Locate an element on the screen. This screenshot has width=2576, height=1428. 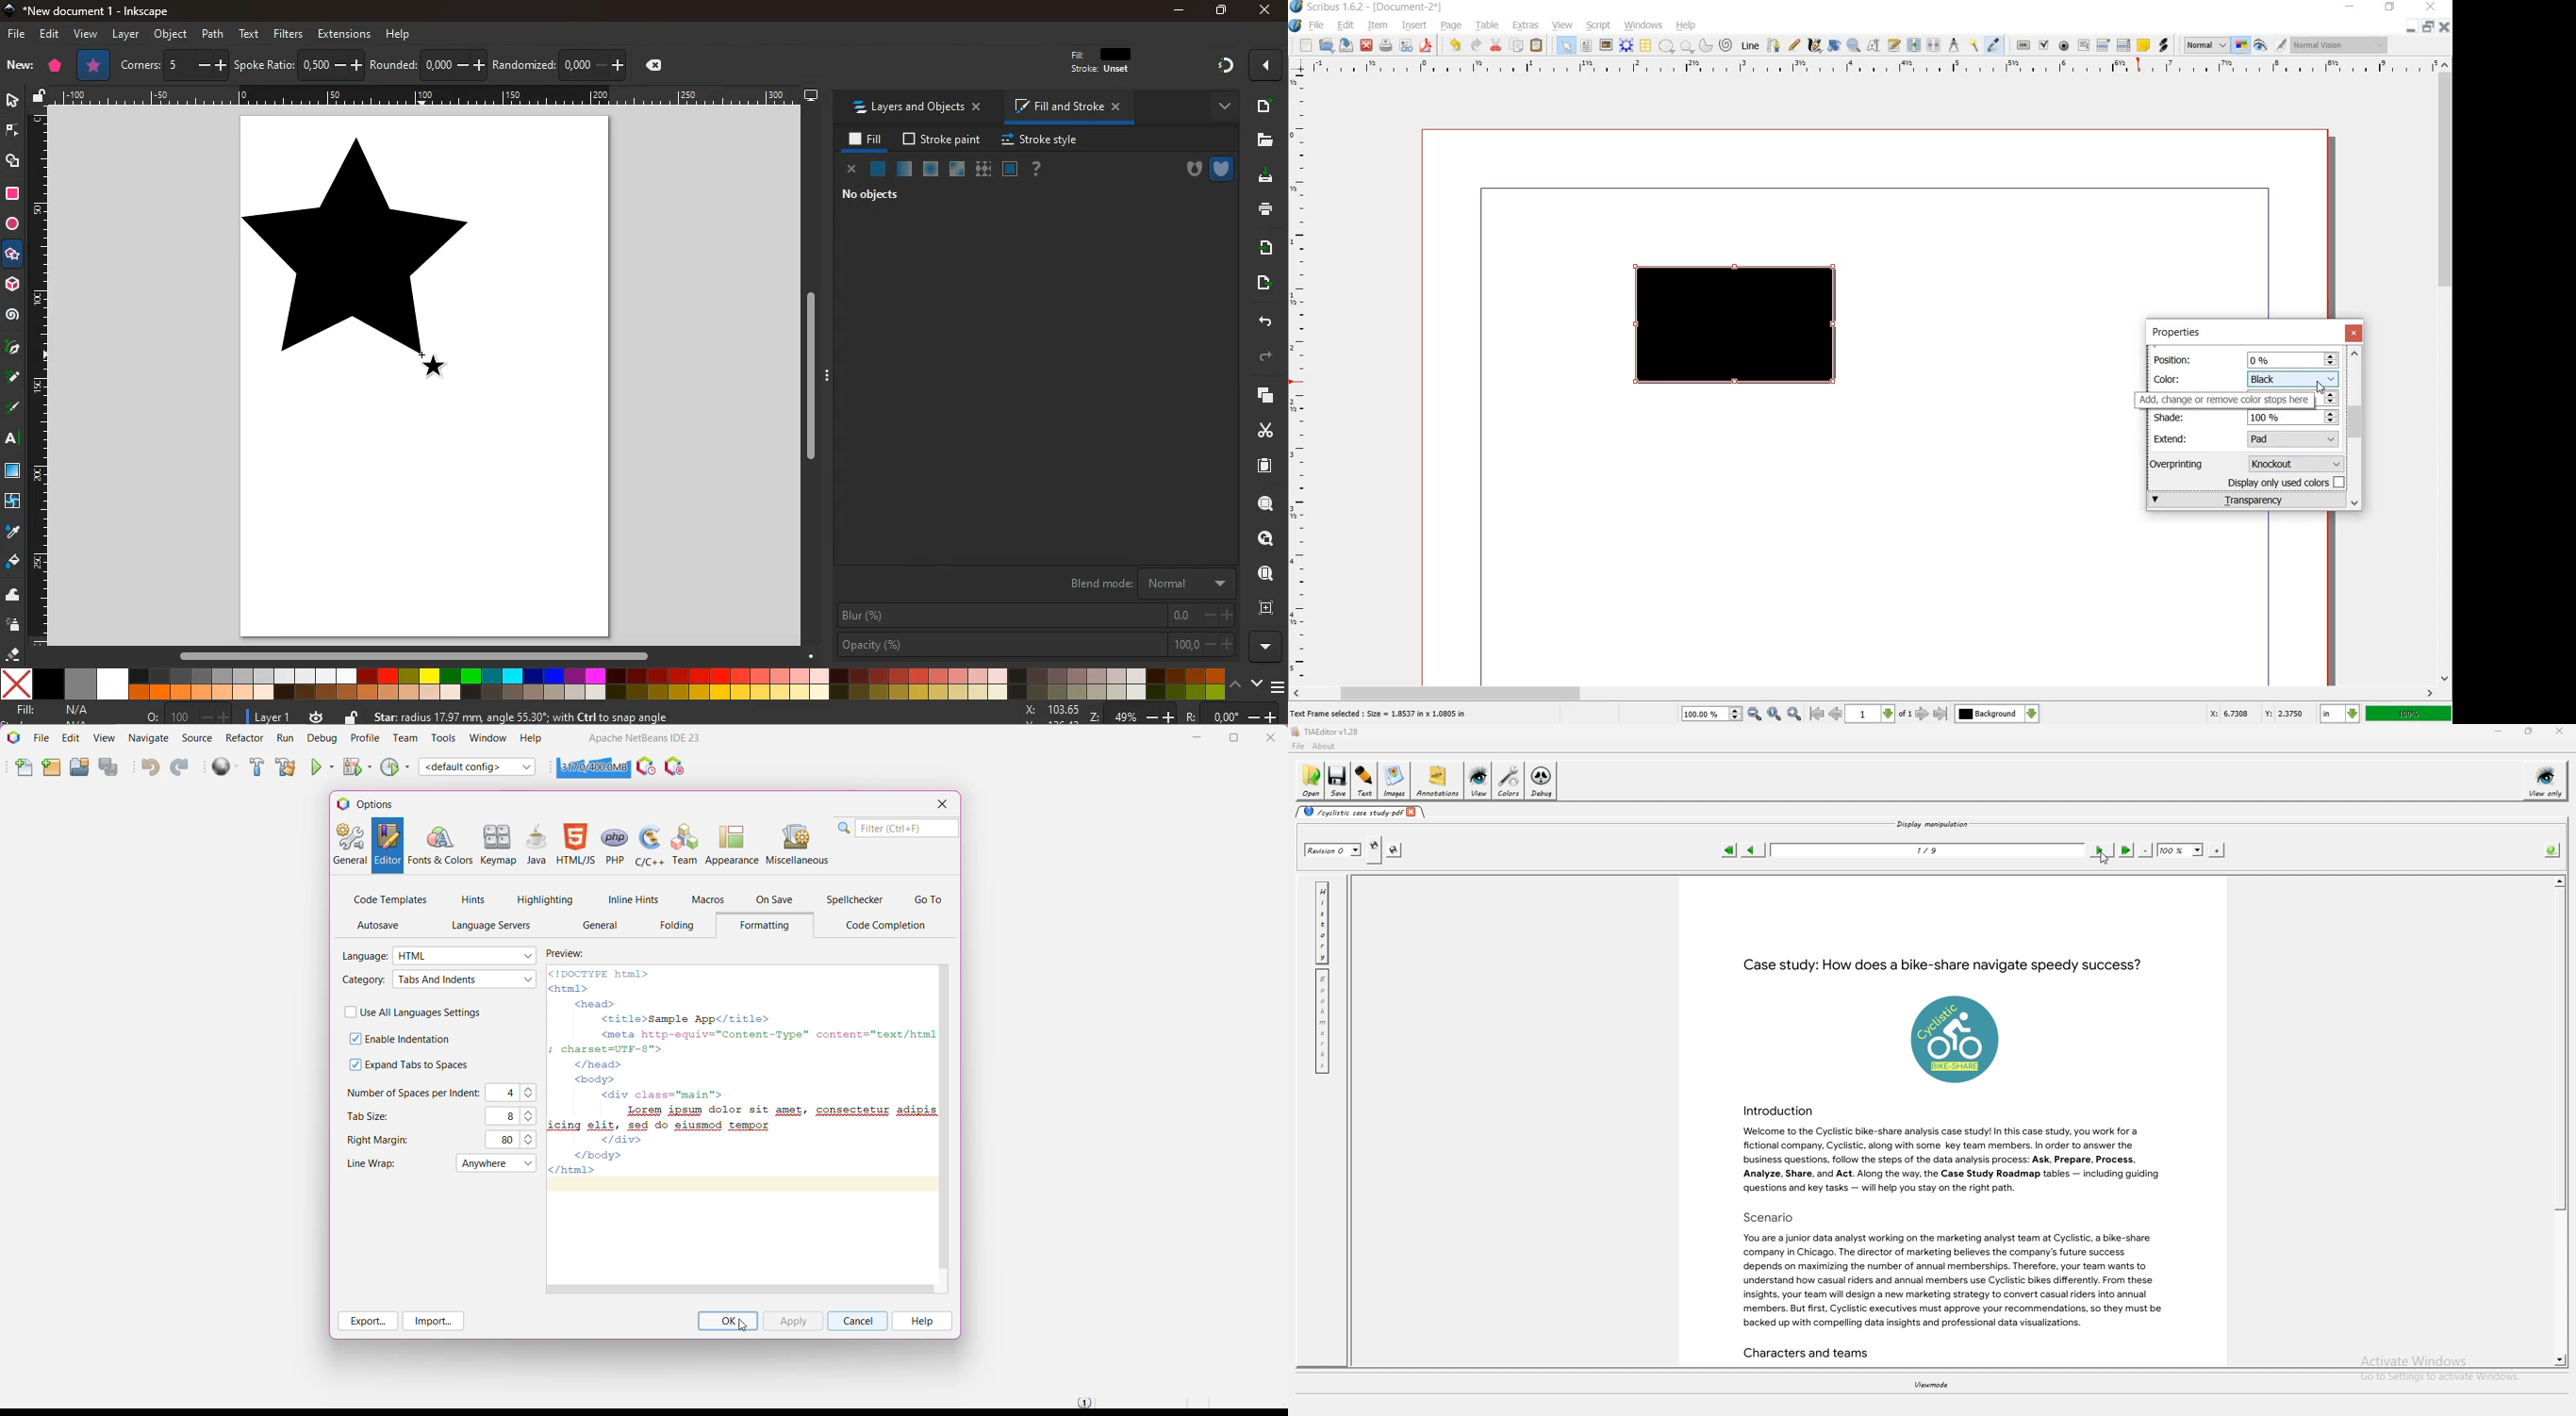
go to previous or first page is located at coordinates (1825, 714).